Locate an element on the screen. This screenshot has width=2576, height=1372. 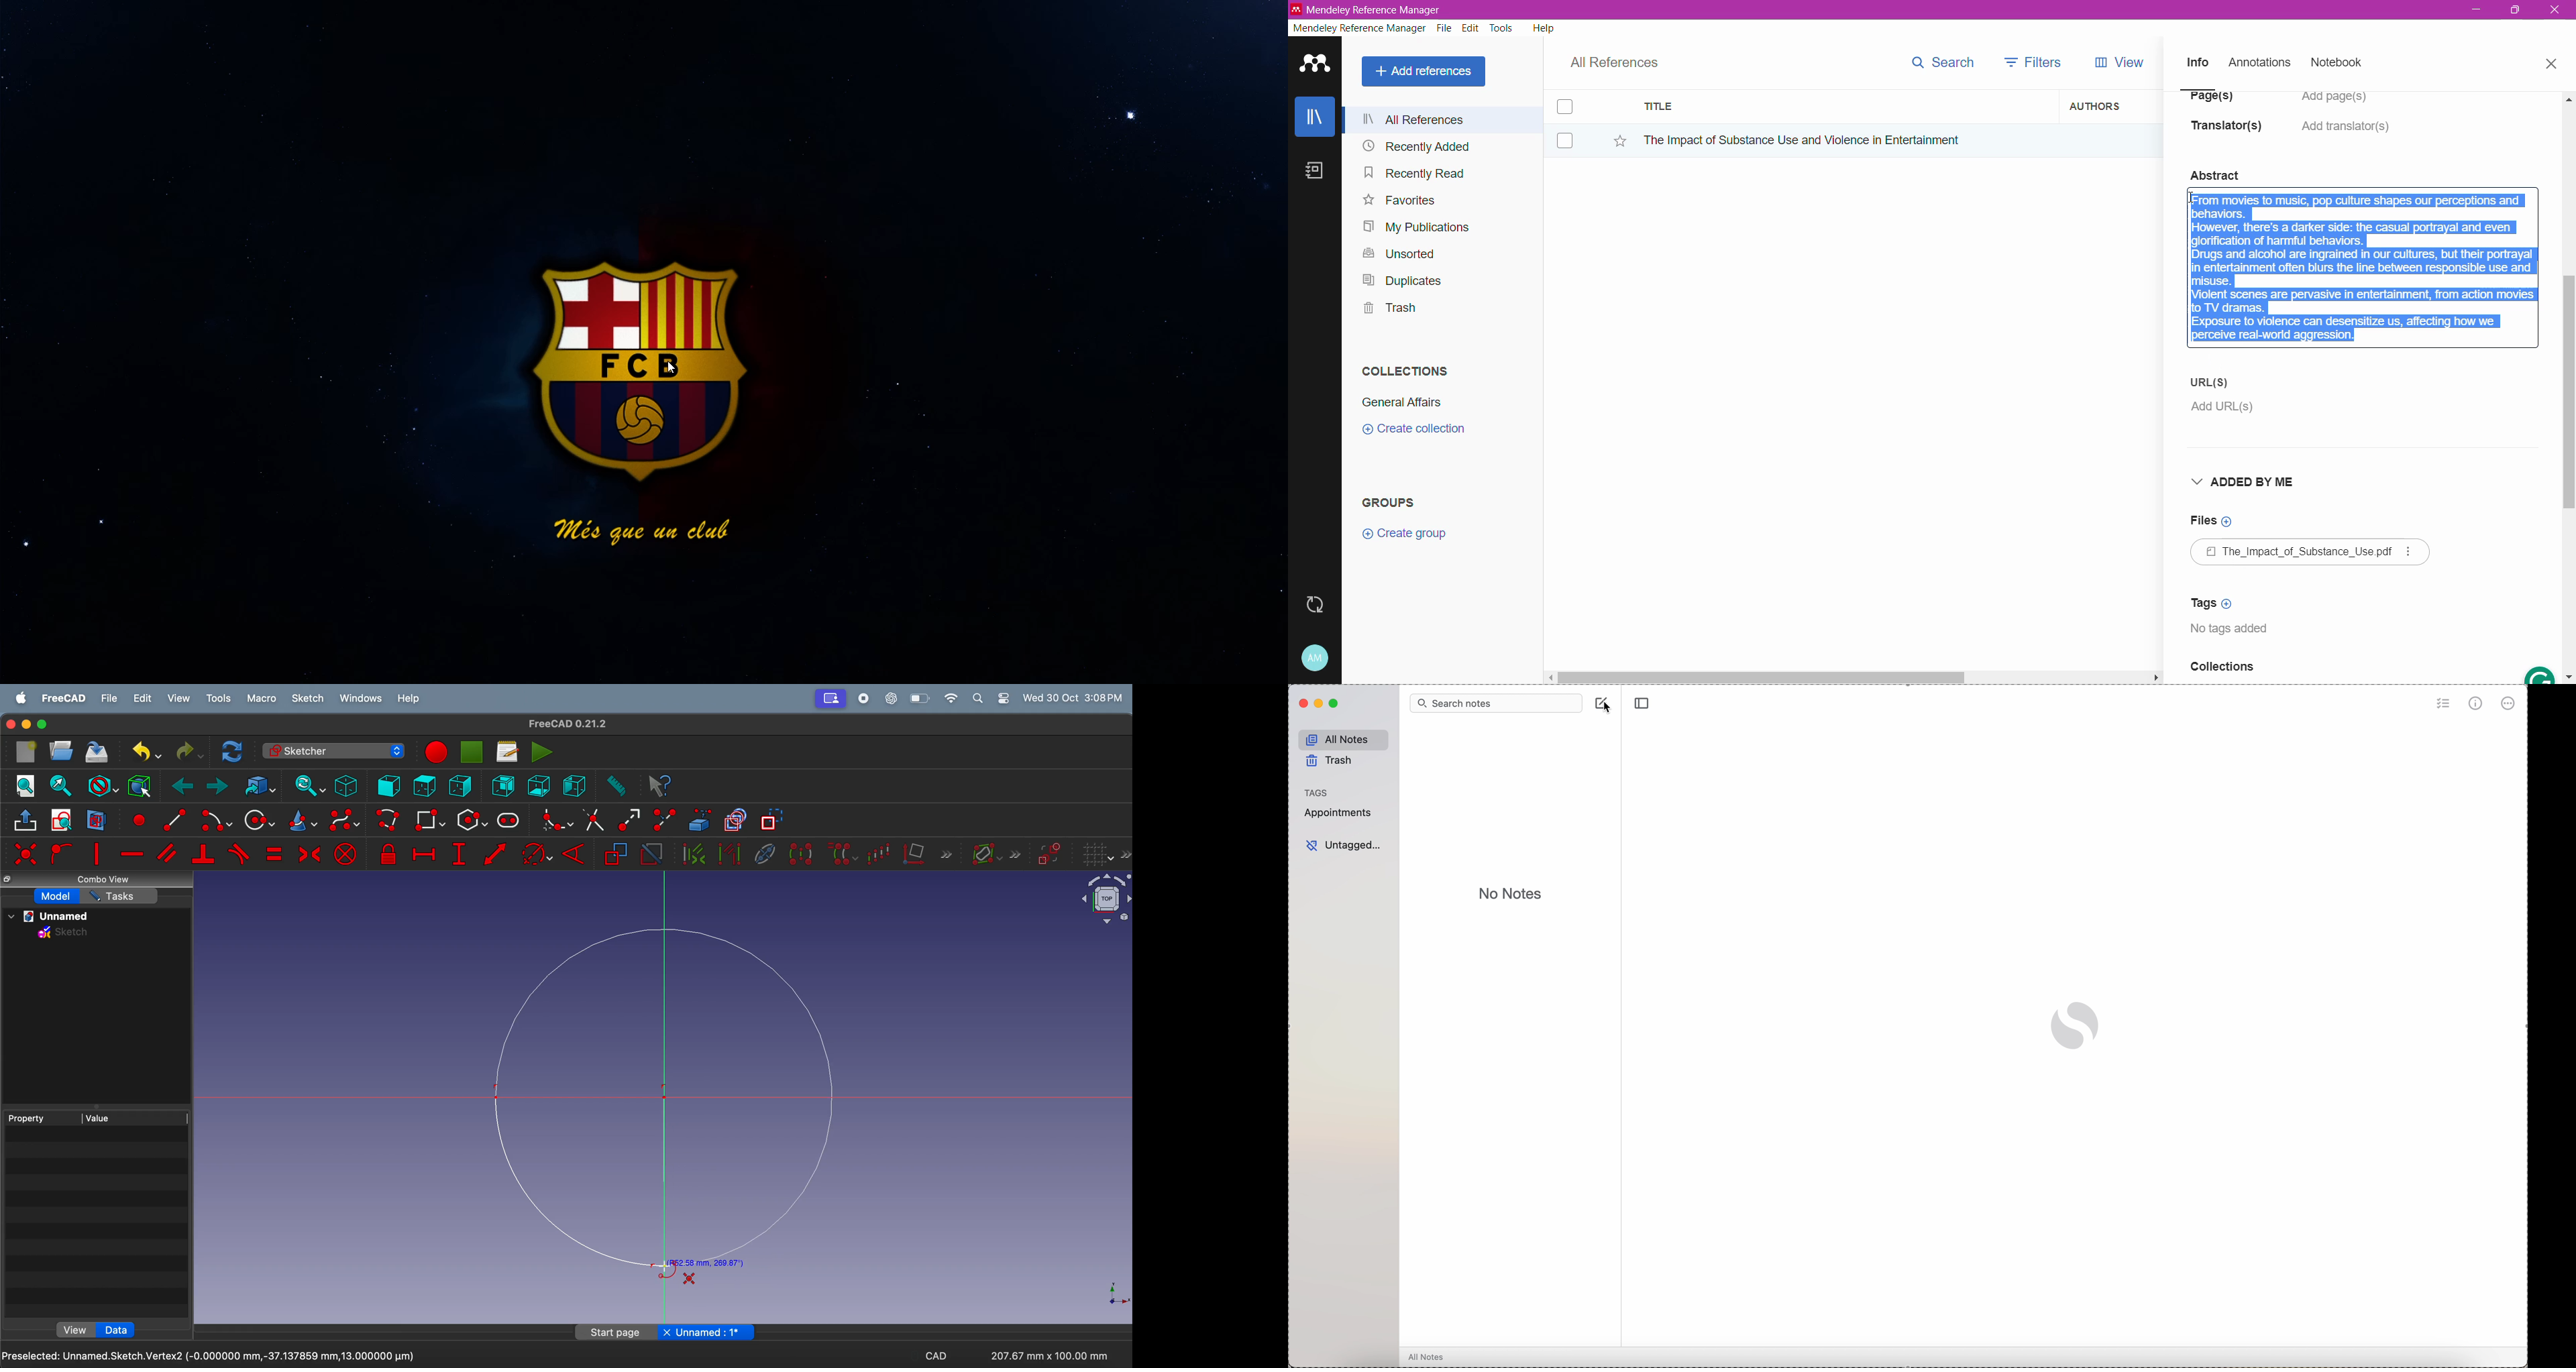
marco is located at coordinates (263, 700).